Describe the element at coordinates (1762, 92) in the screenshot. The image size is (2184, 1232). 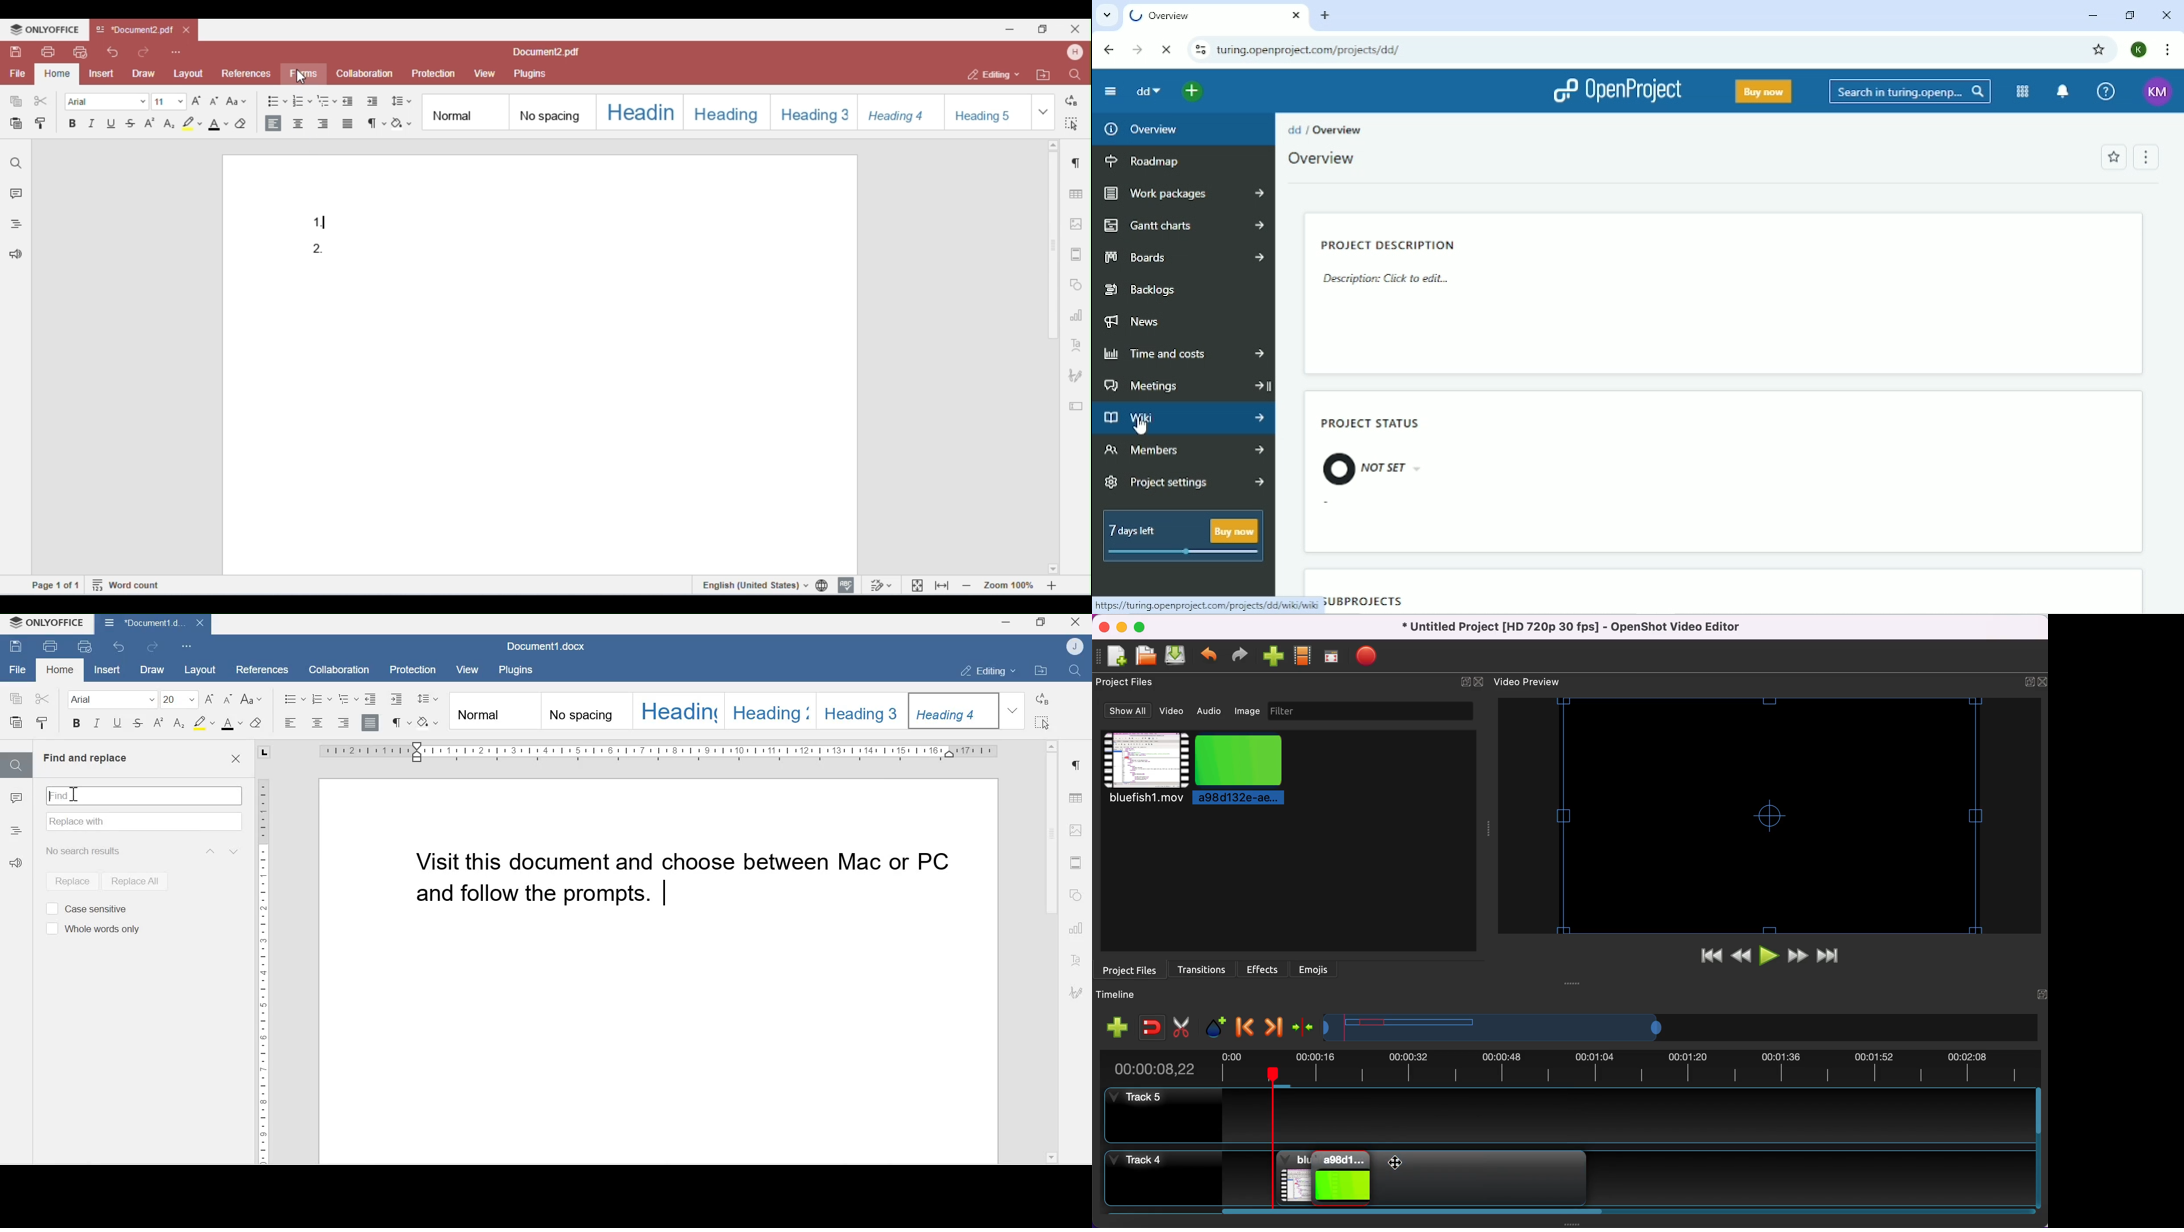
I see `Buy now` at that location.